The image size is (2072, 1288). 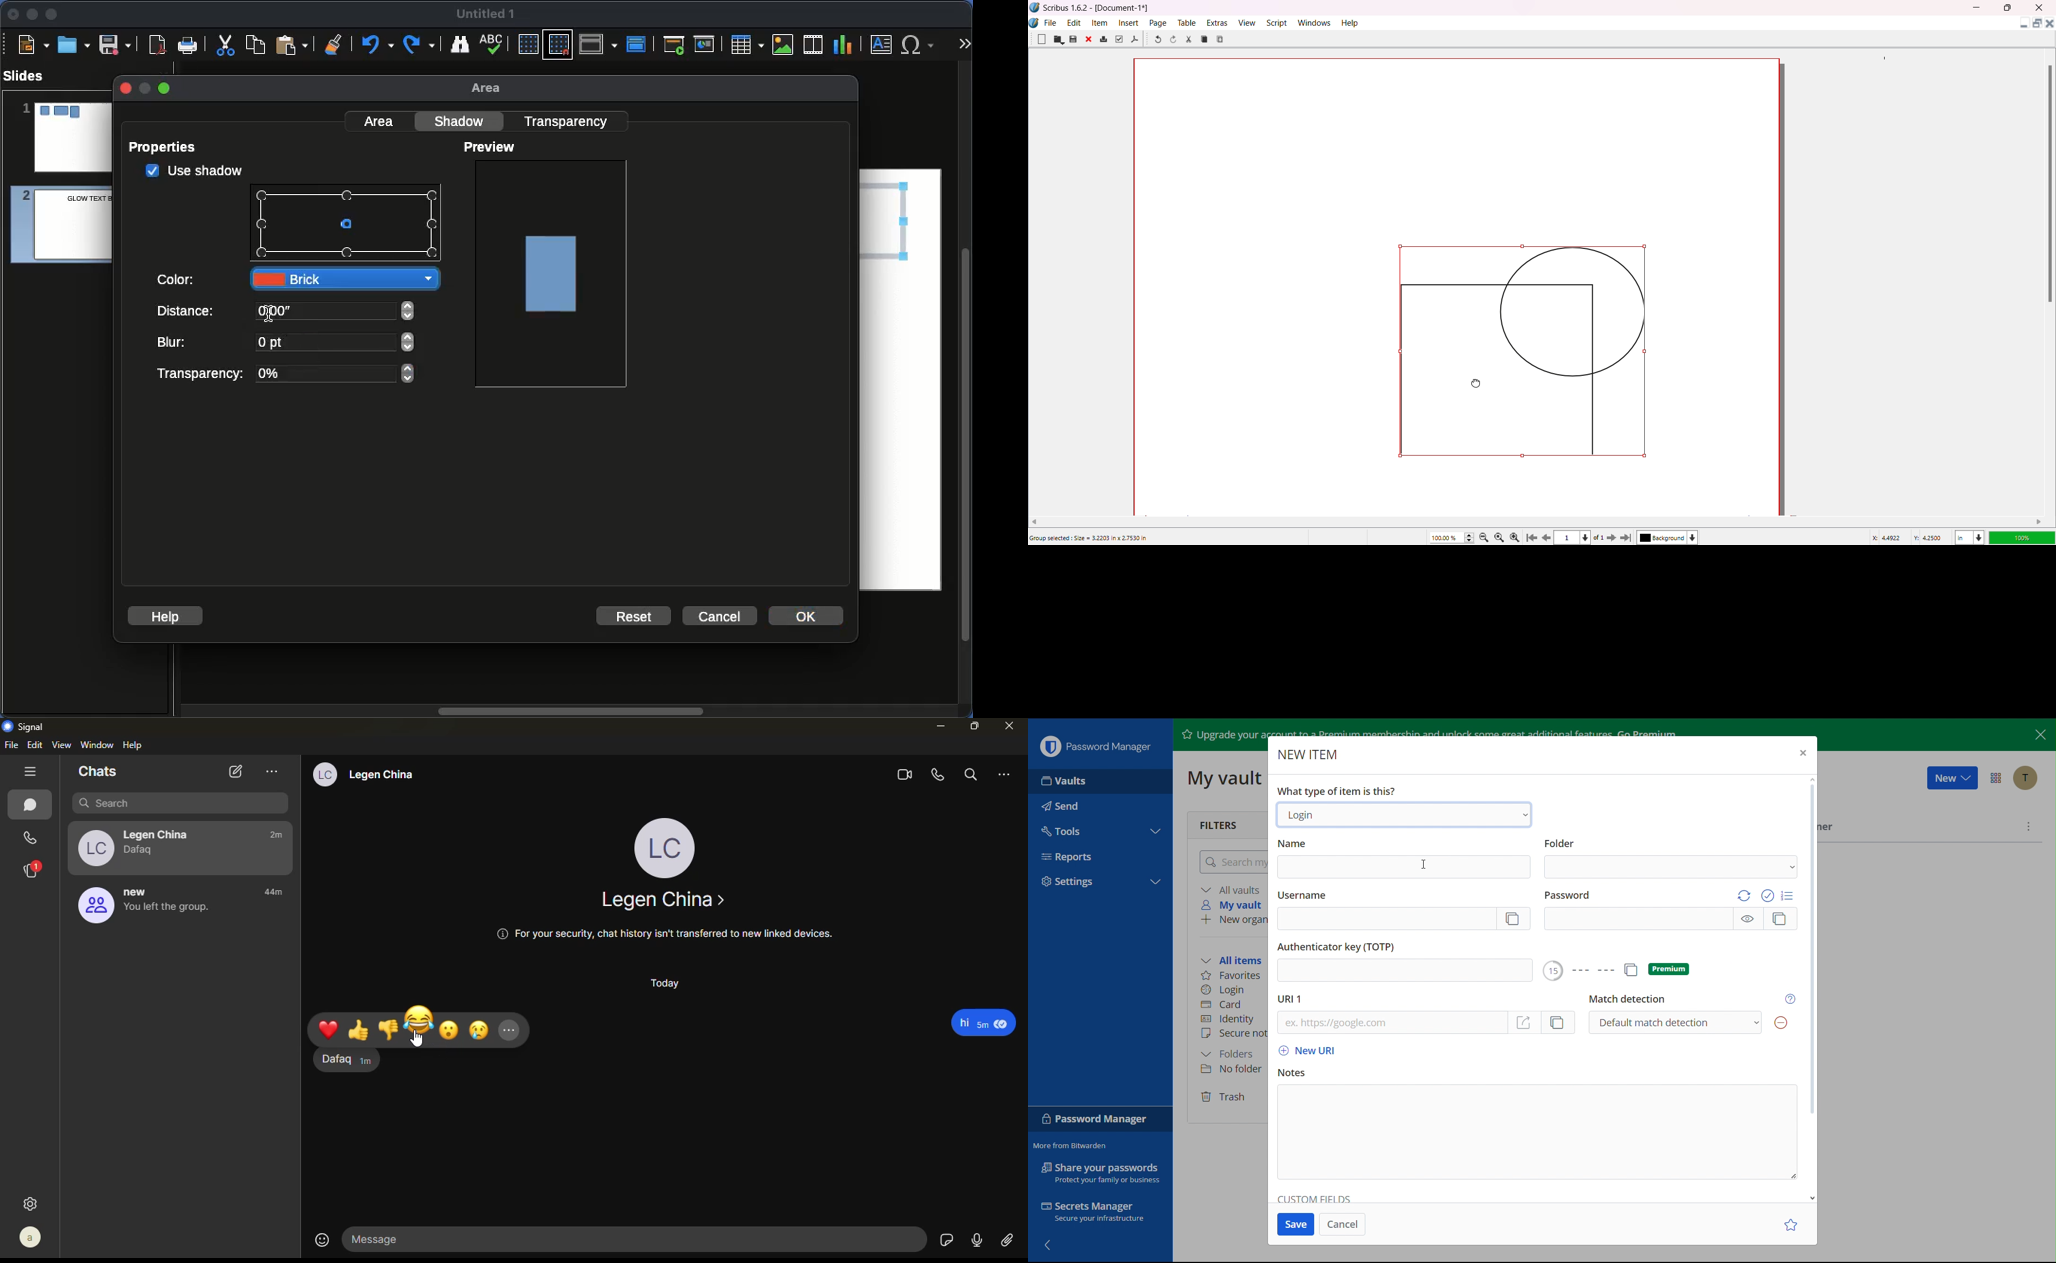 I want to click on Page, so click(x=1159, y=22).